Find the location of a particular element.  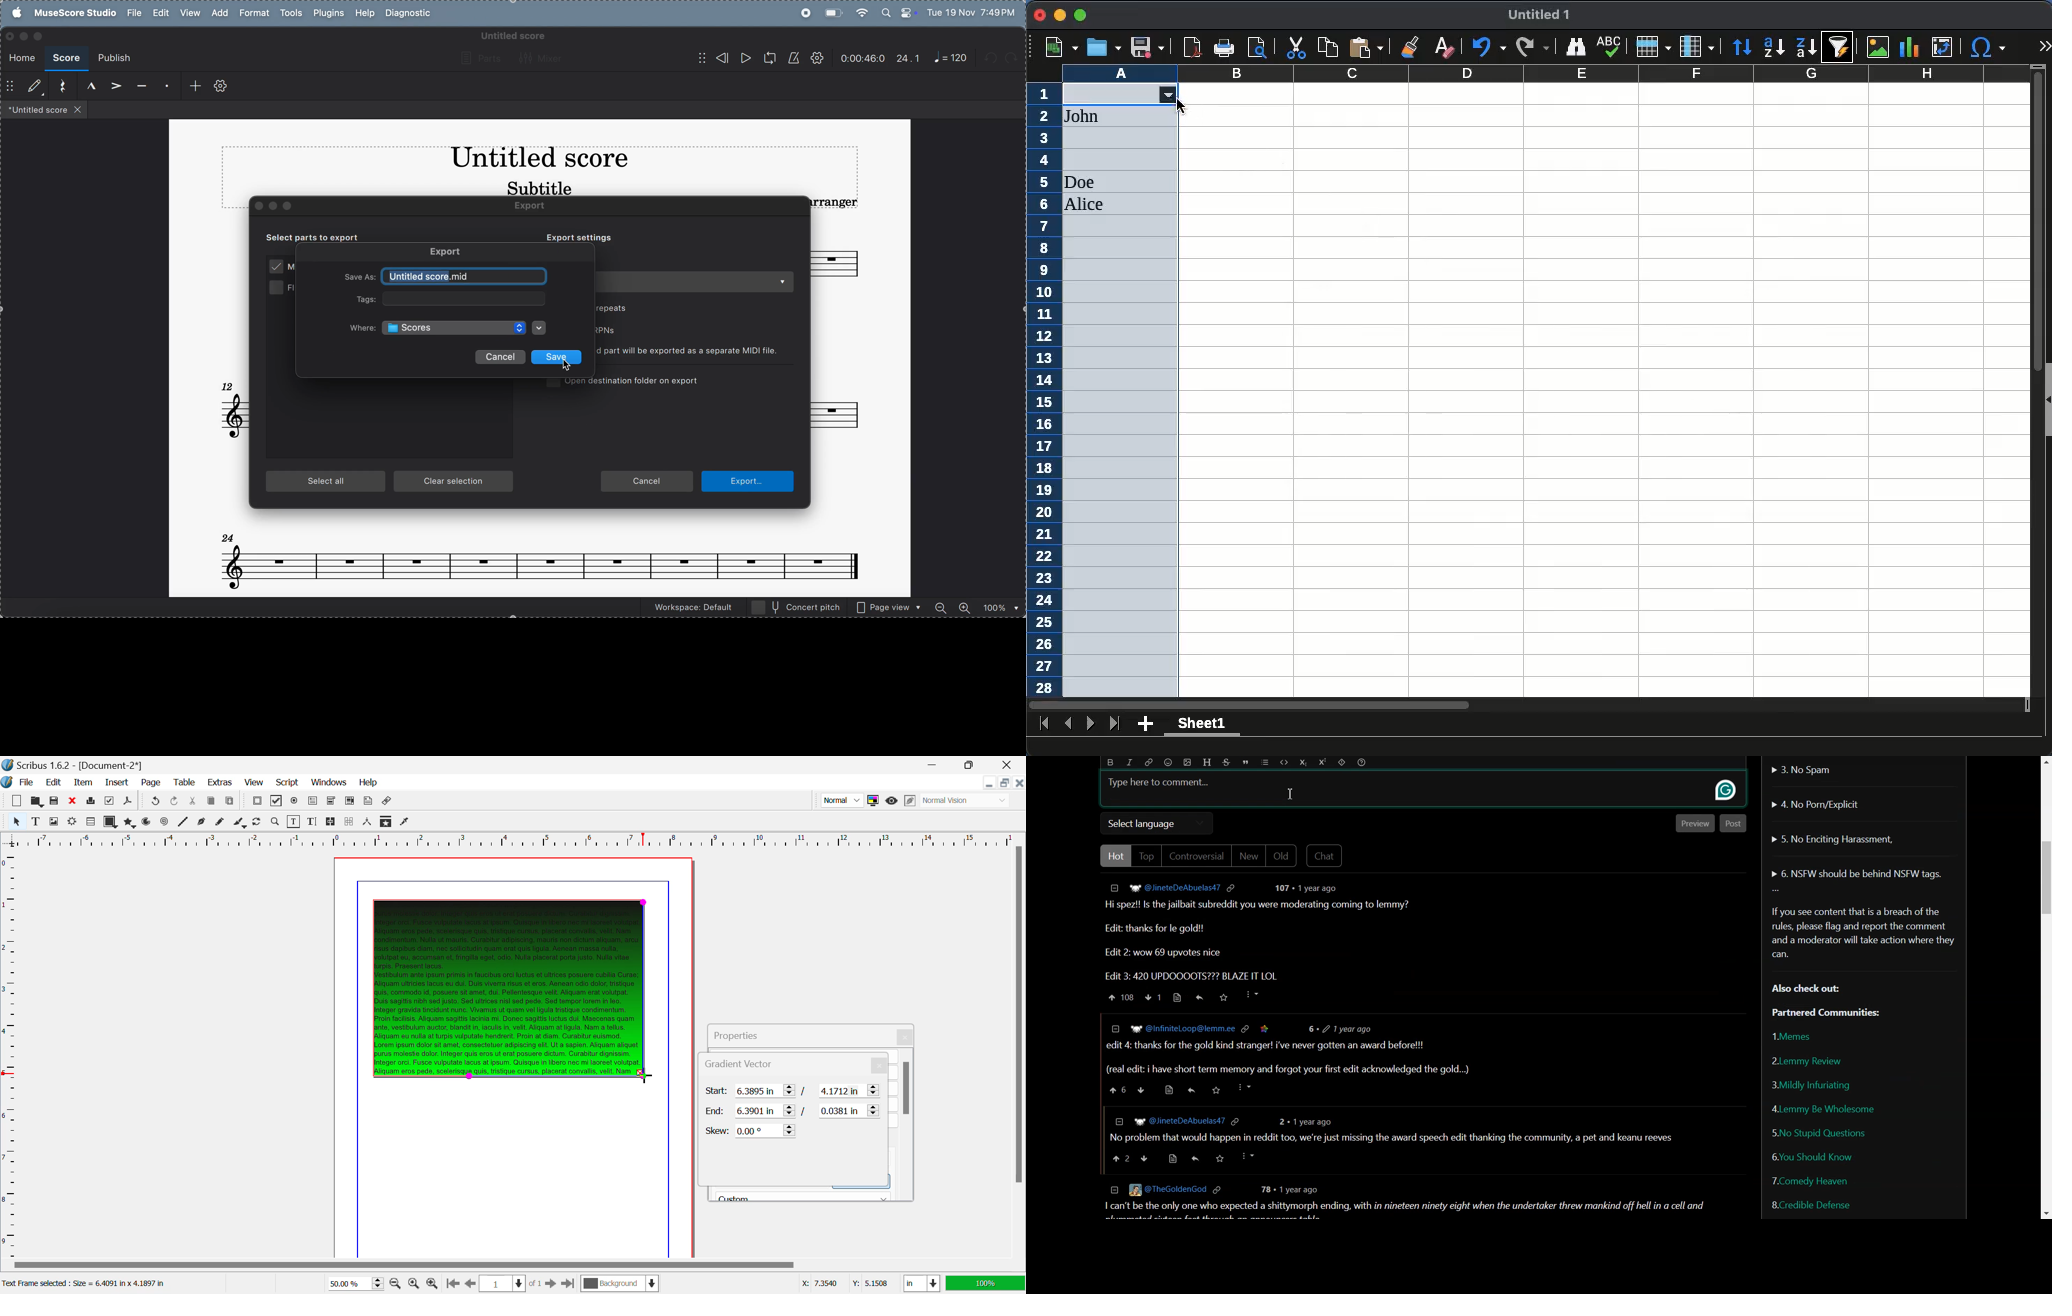

Tags is located at coordinates (361, 299).